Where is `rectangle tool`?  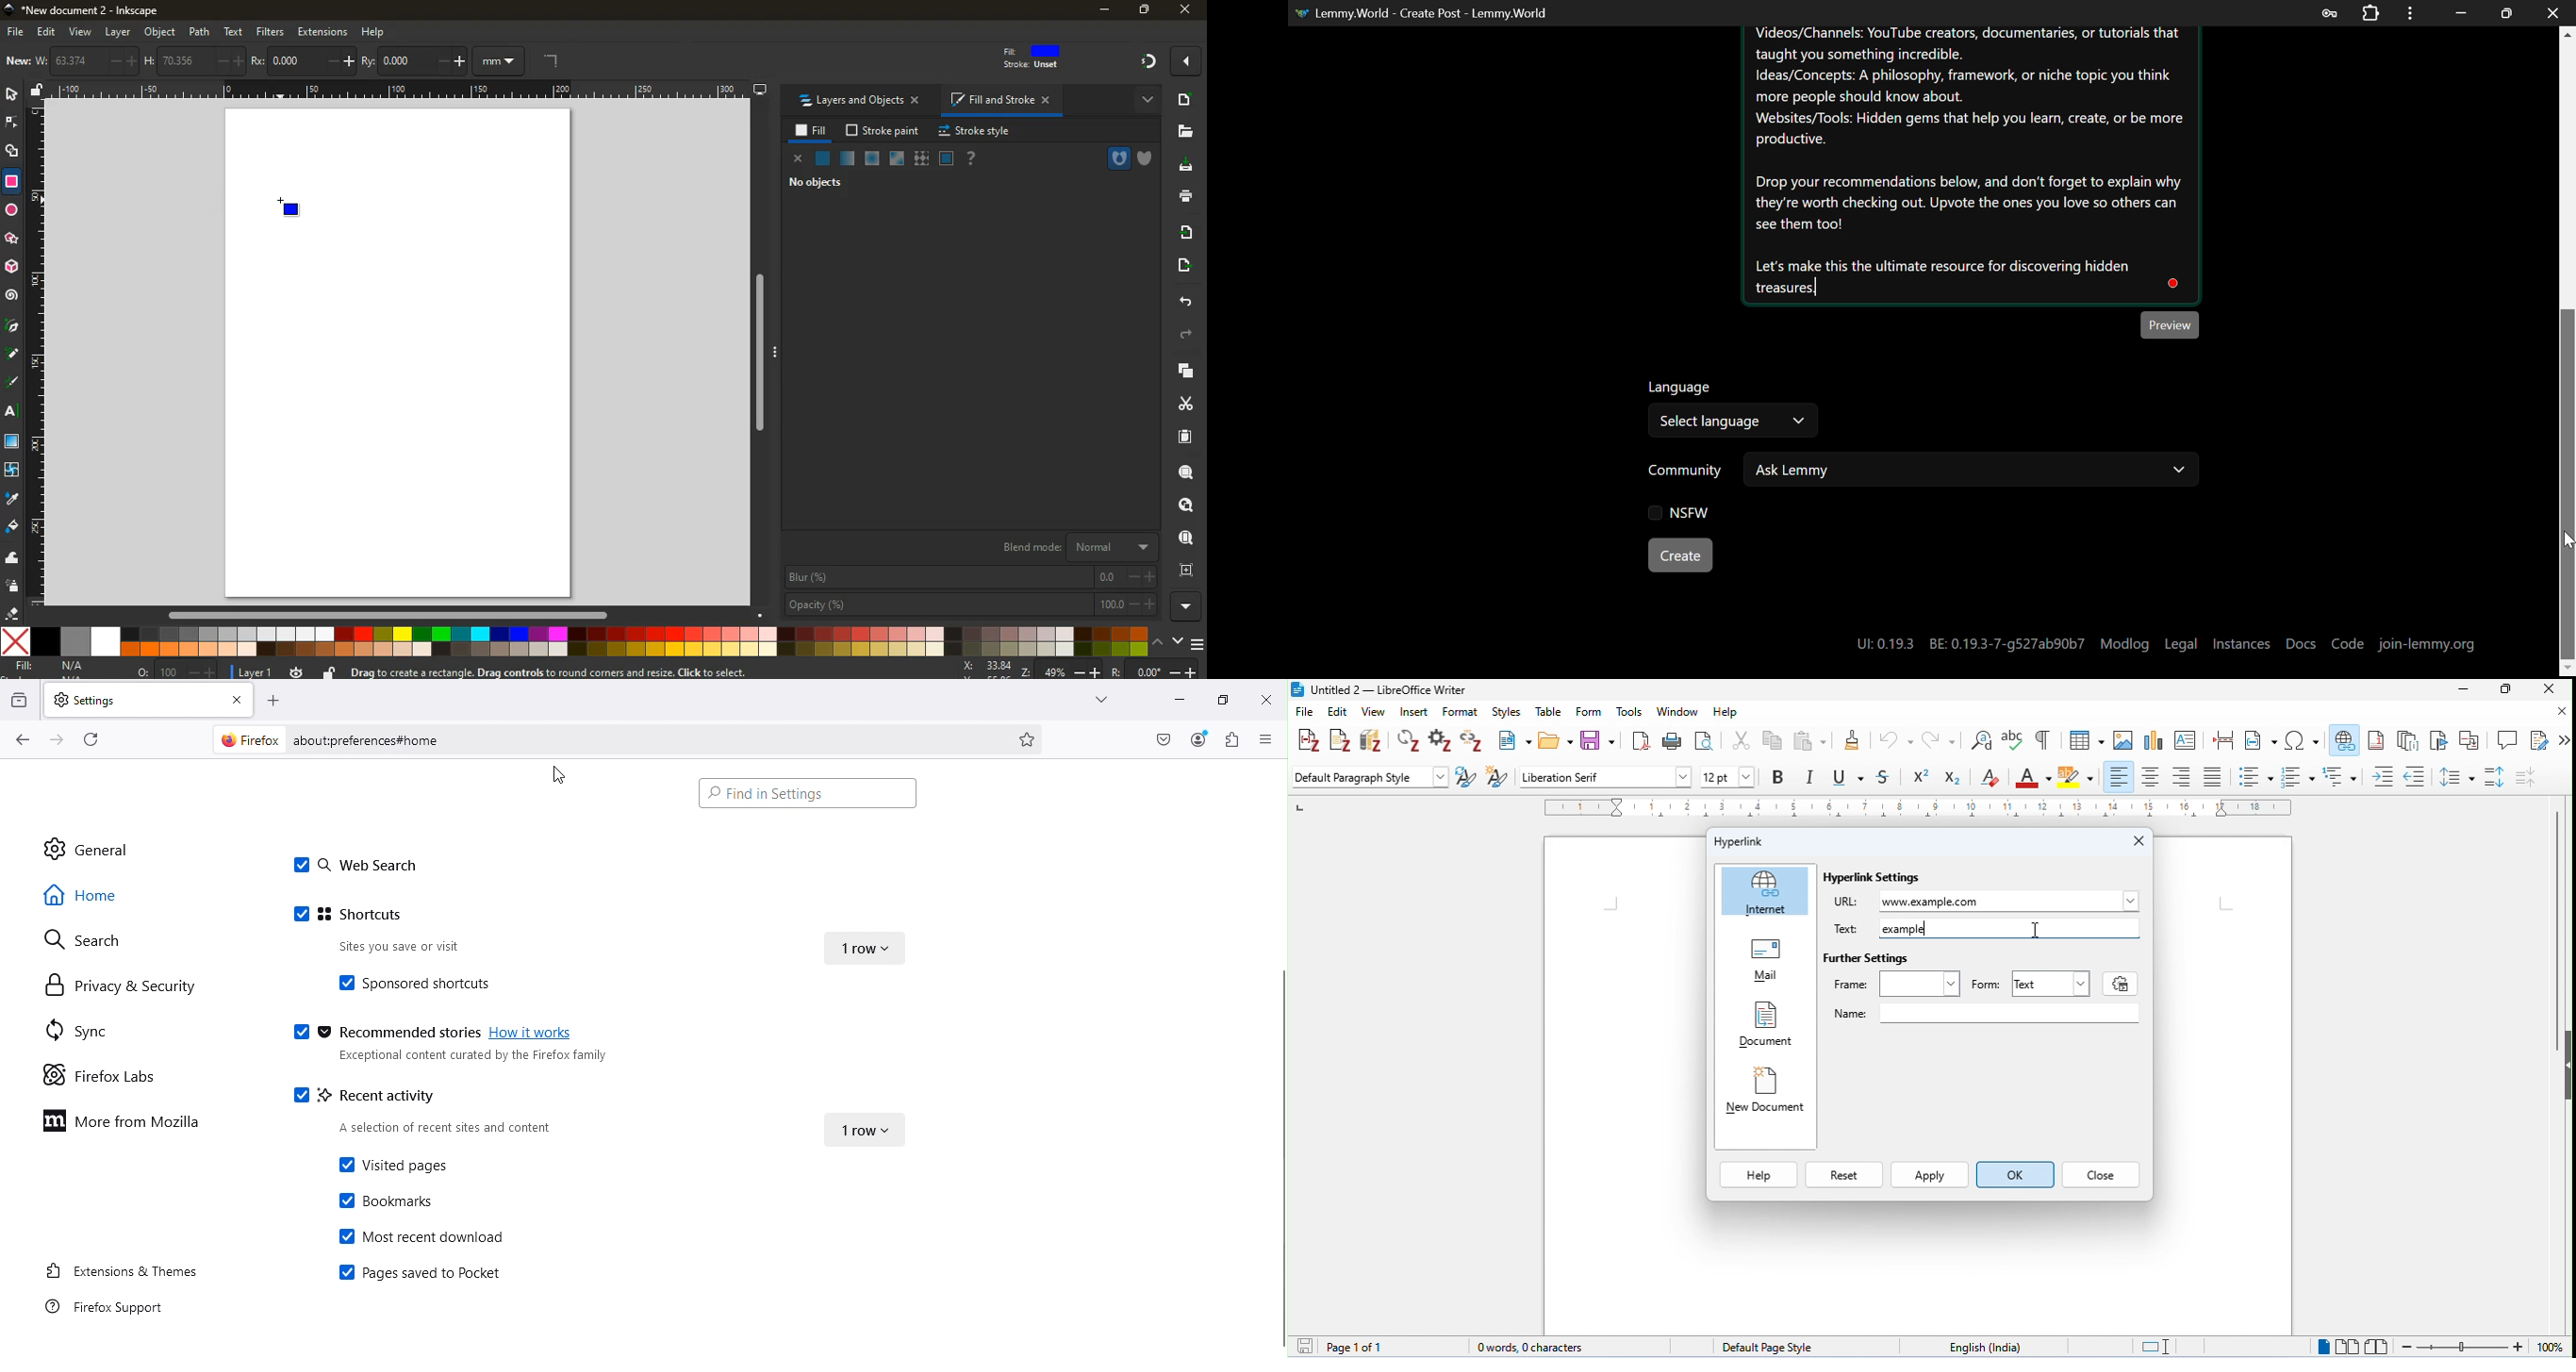
rectangle tool is located at coordinates (13, 184).